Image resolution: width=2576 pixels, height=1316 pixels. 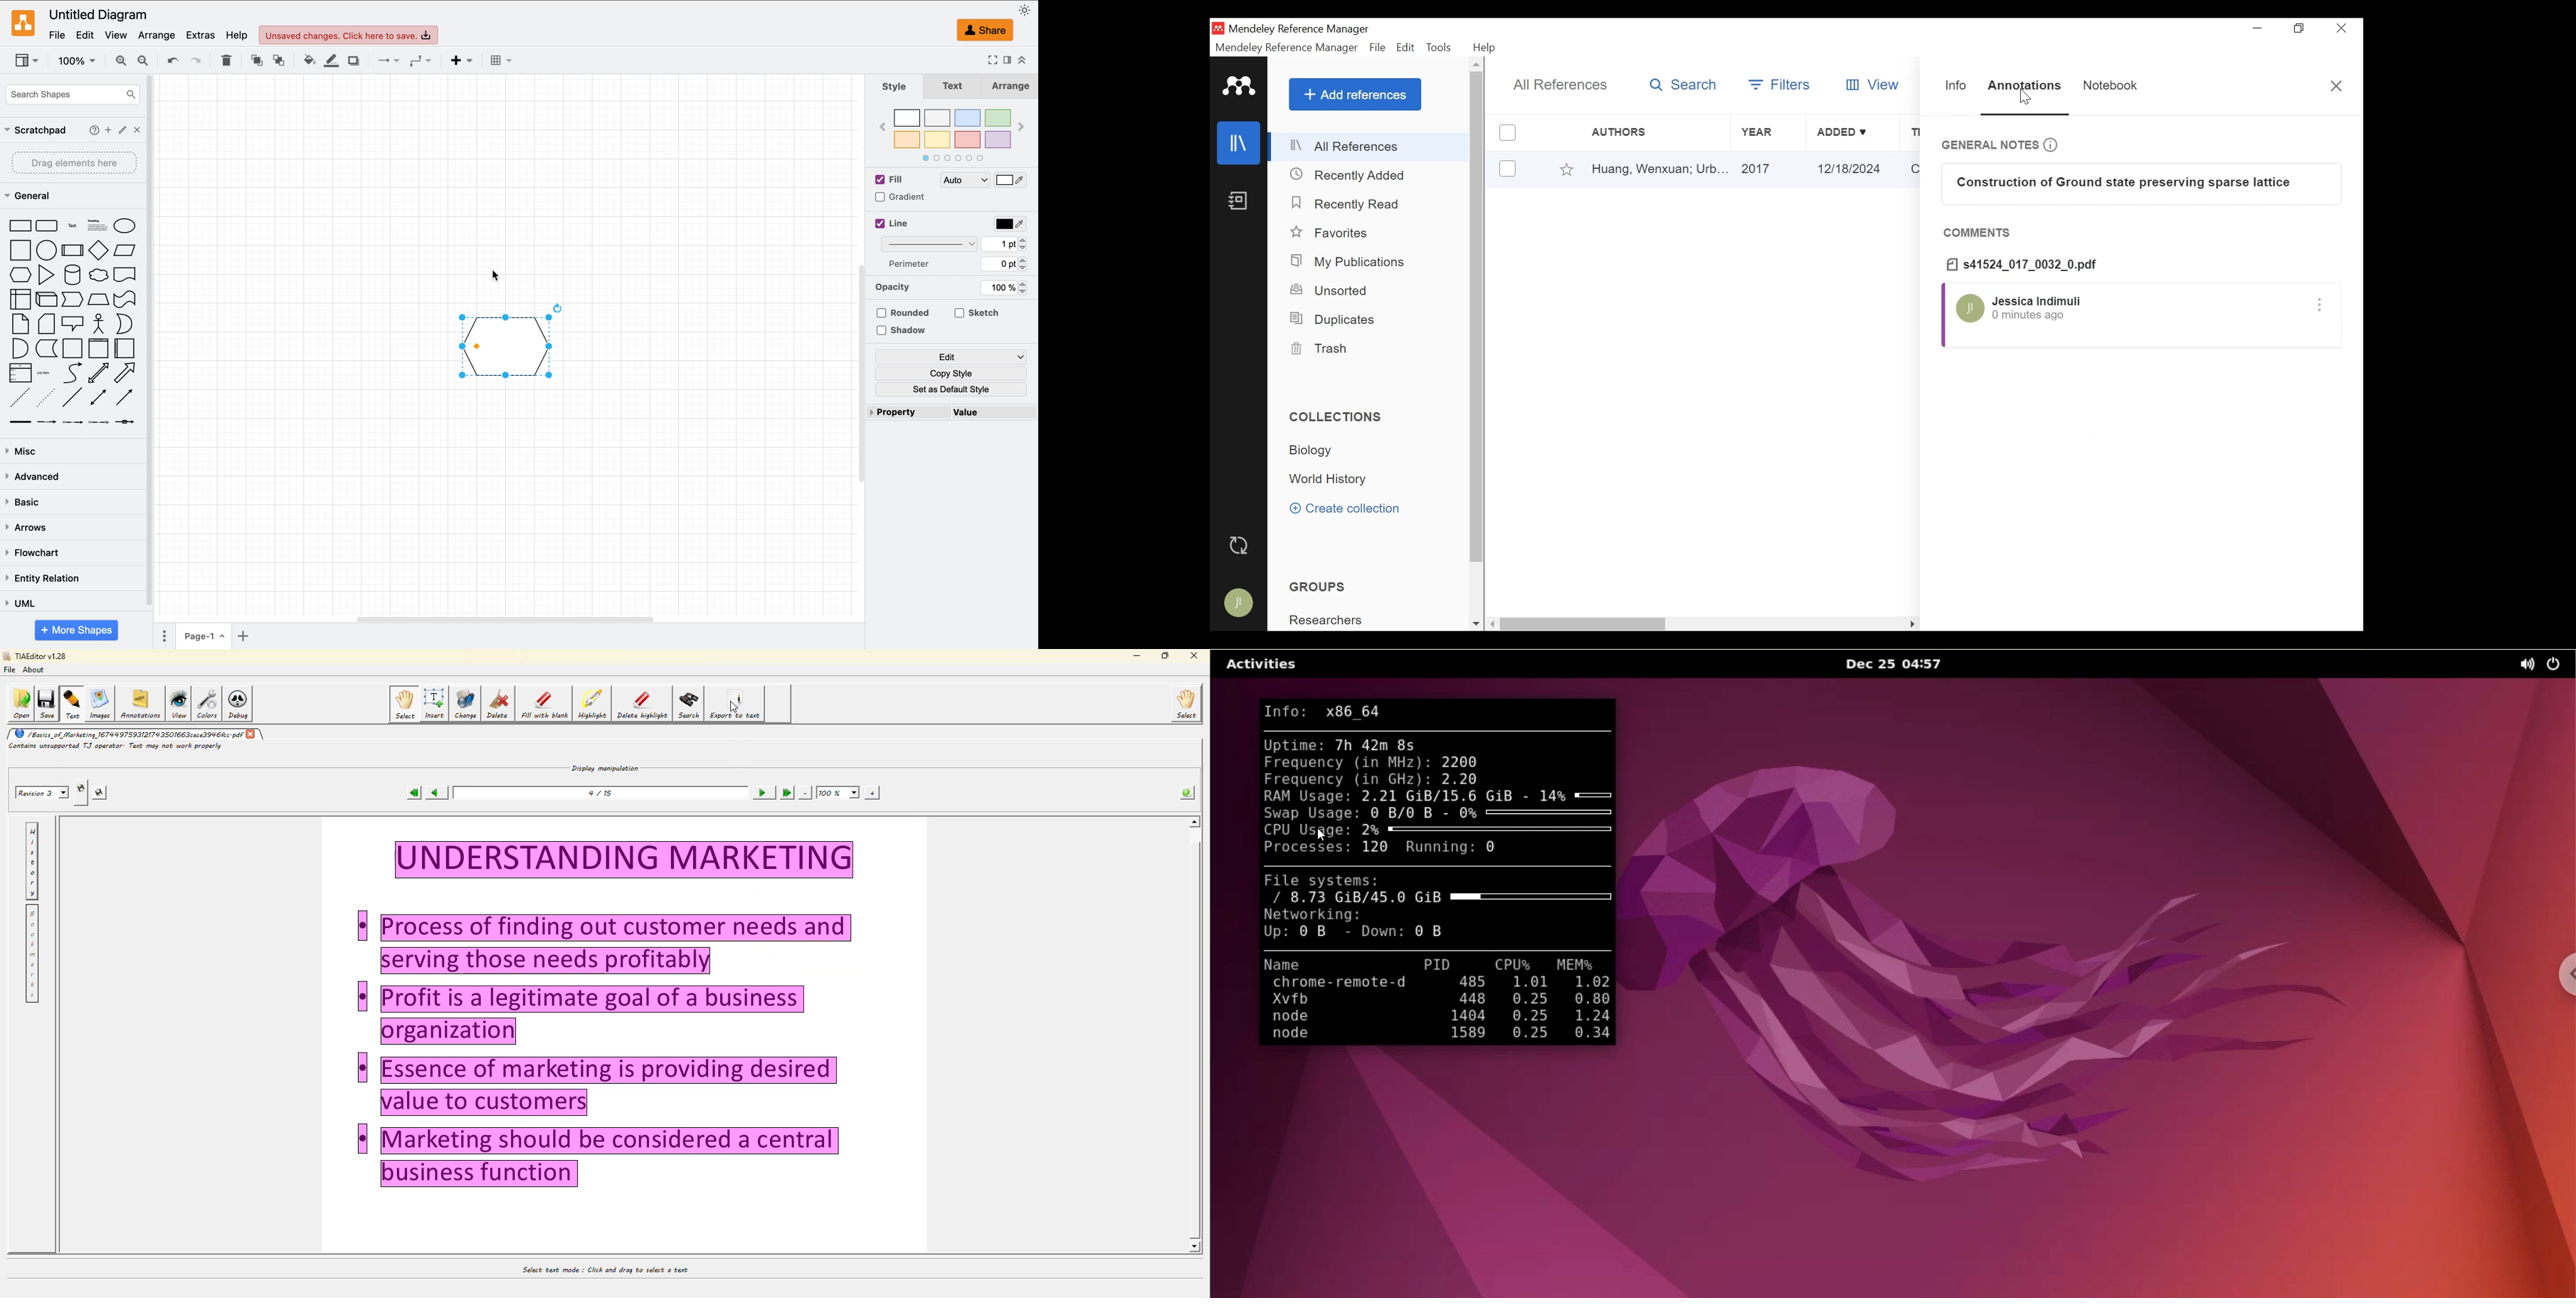 What do you see at coordinates (76, 60) in the screenshot?
I see `zoom scale` at bounding box center [76, 60].